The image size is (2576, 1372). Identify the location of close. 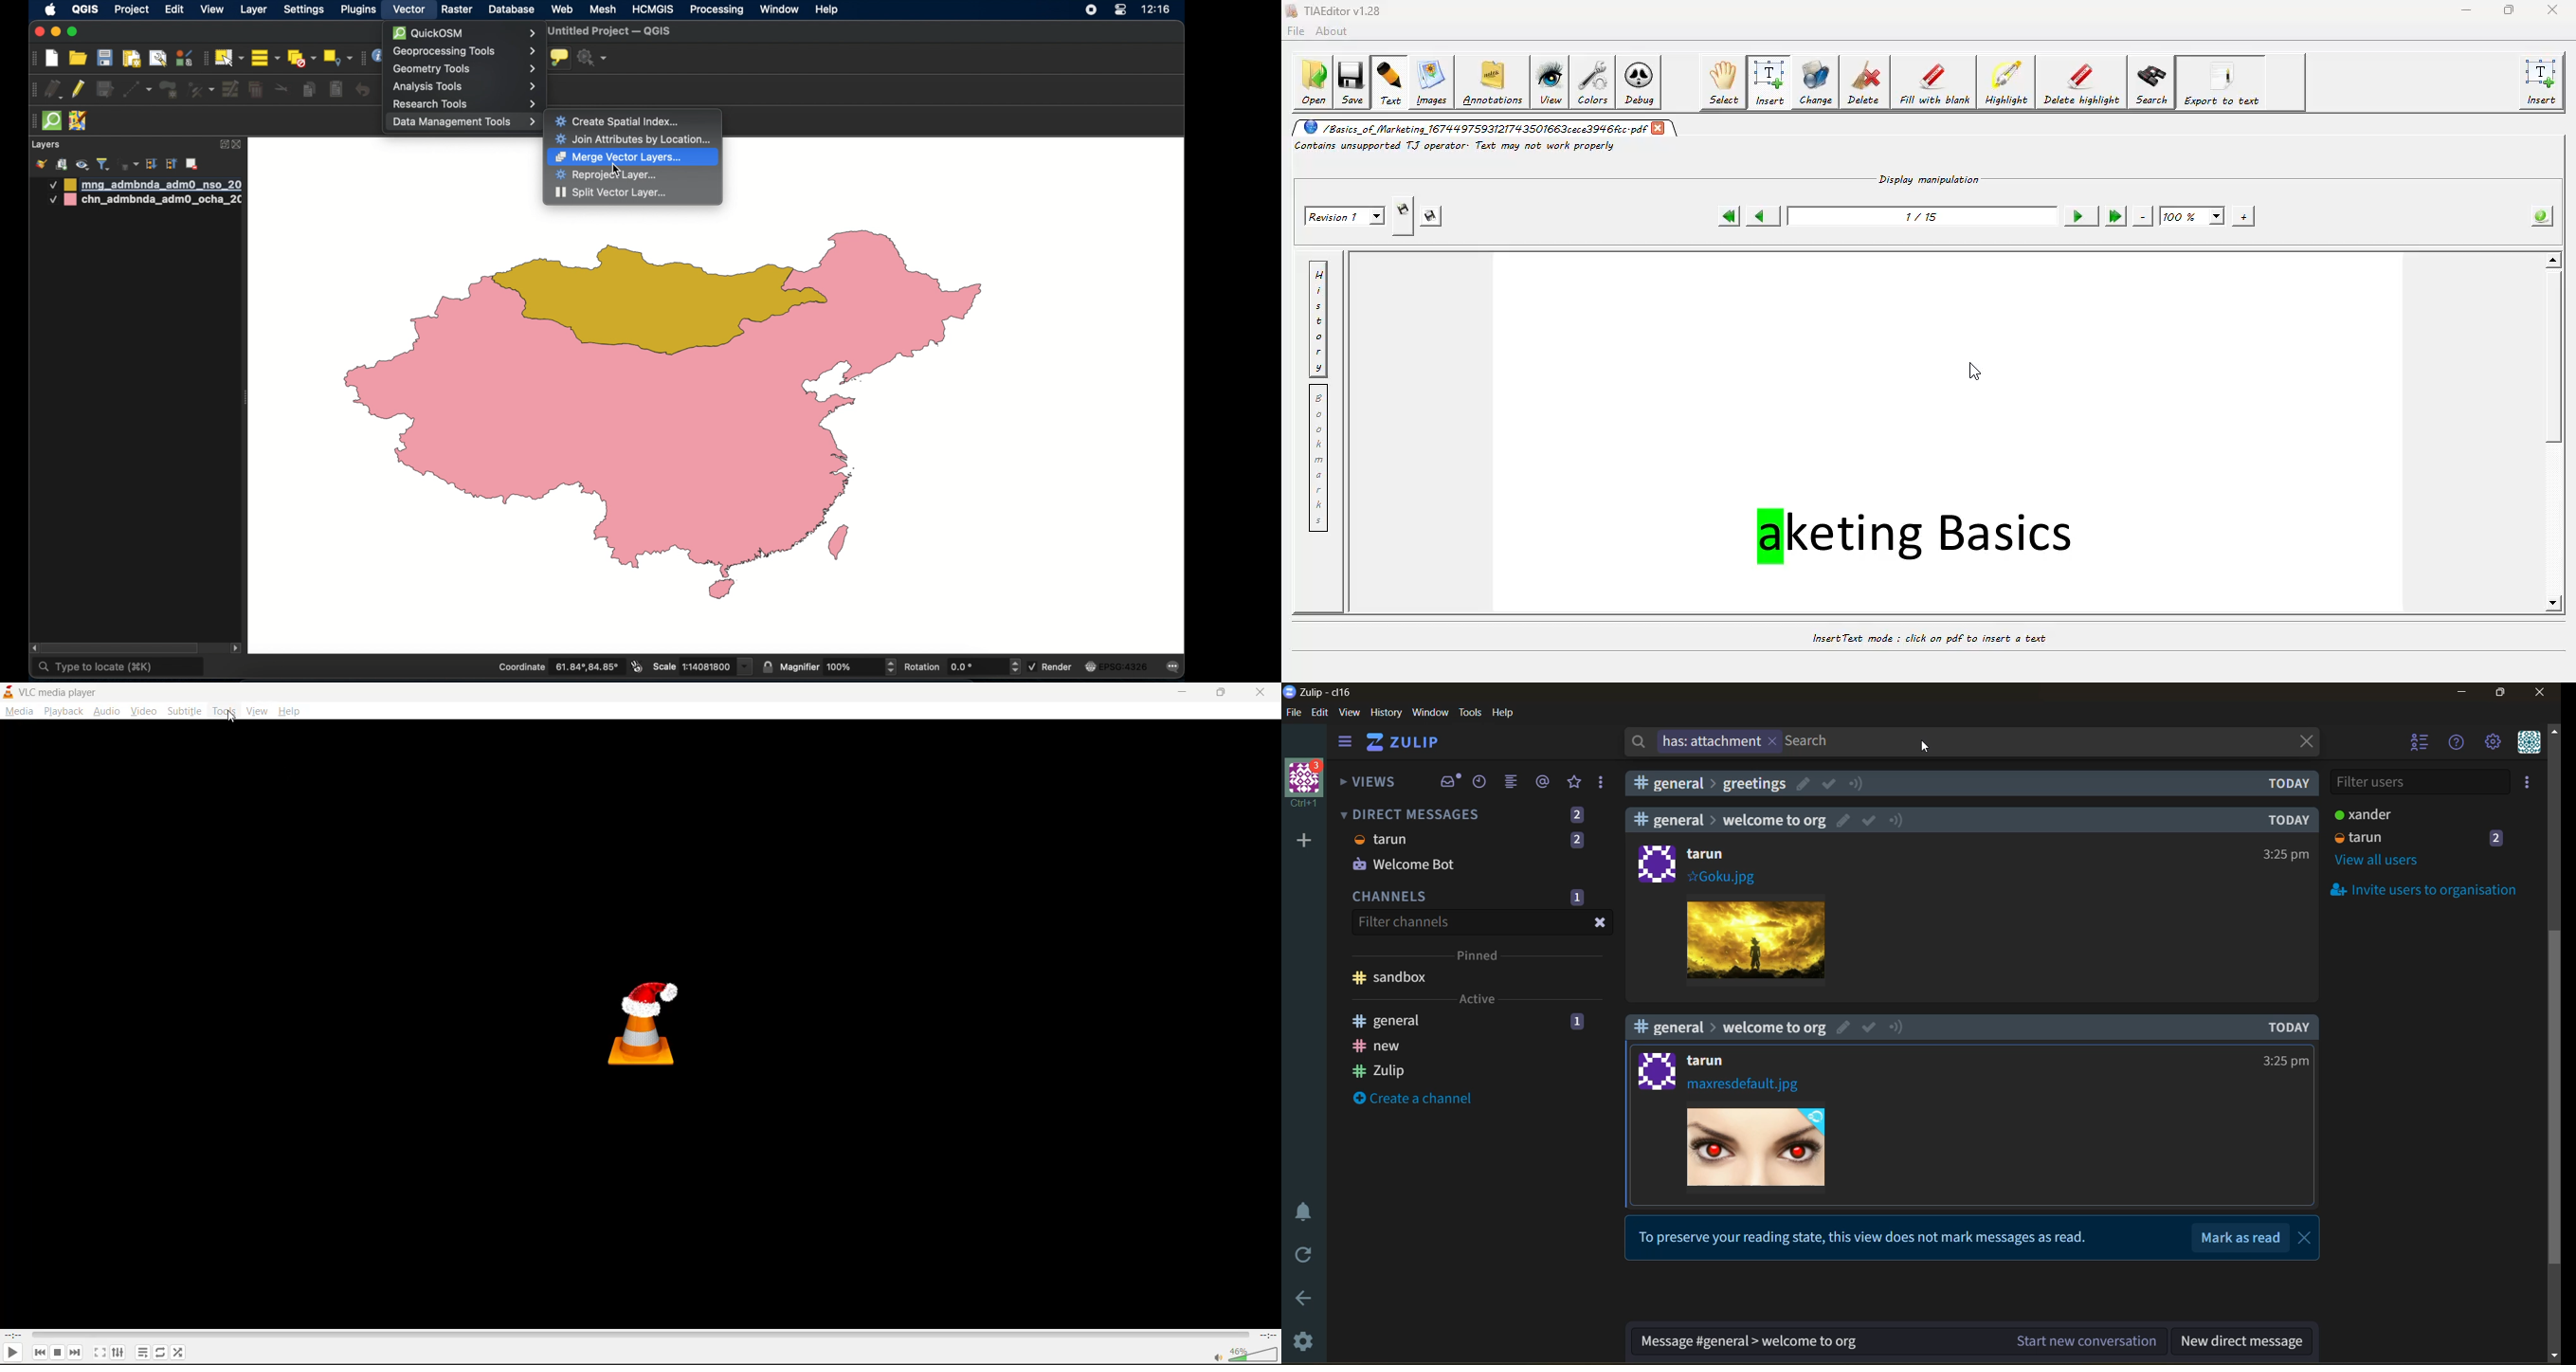
(1601, 923).